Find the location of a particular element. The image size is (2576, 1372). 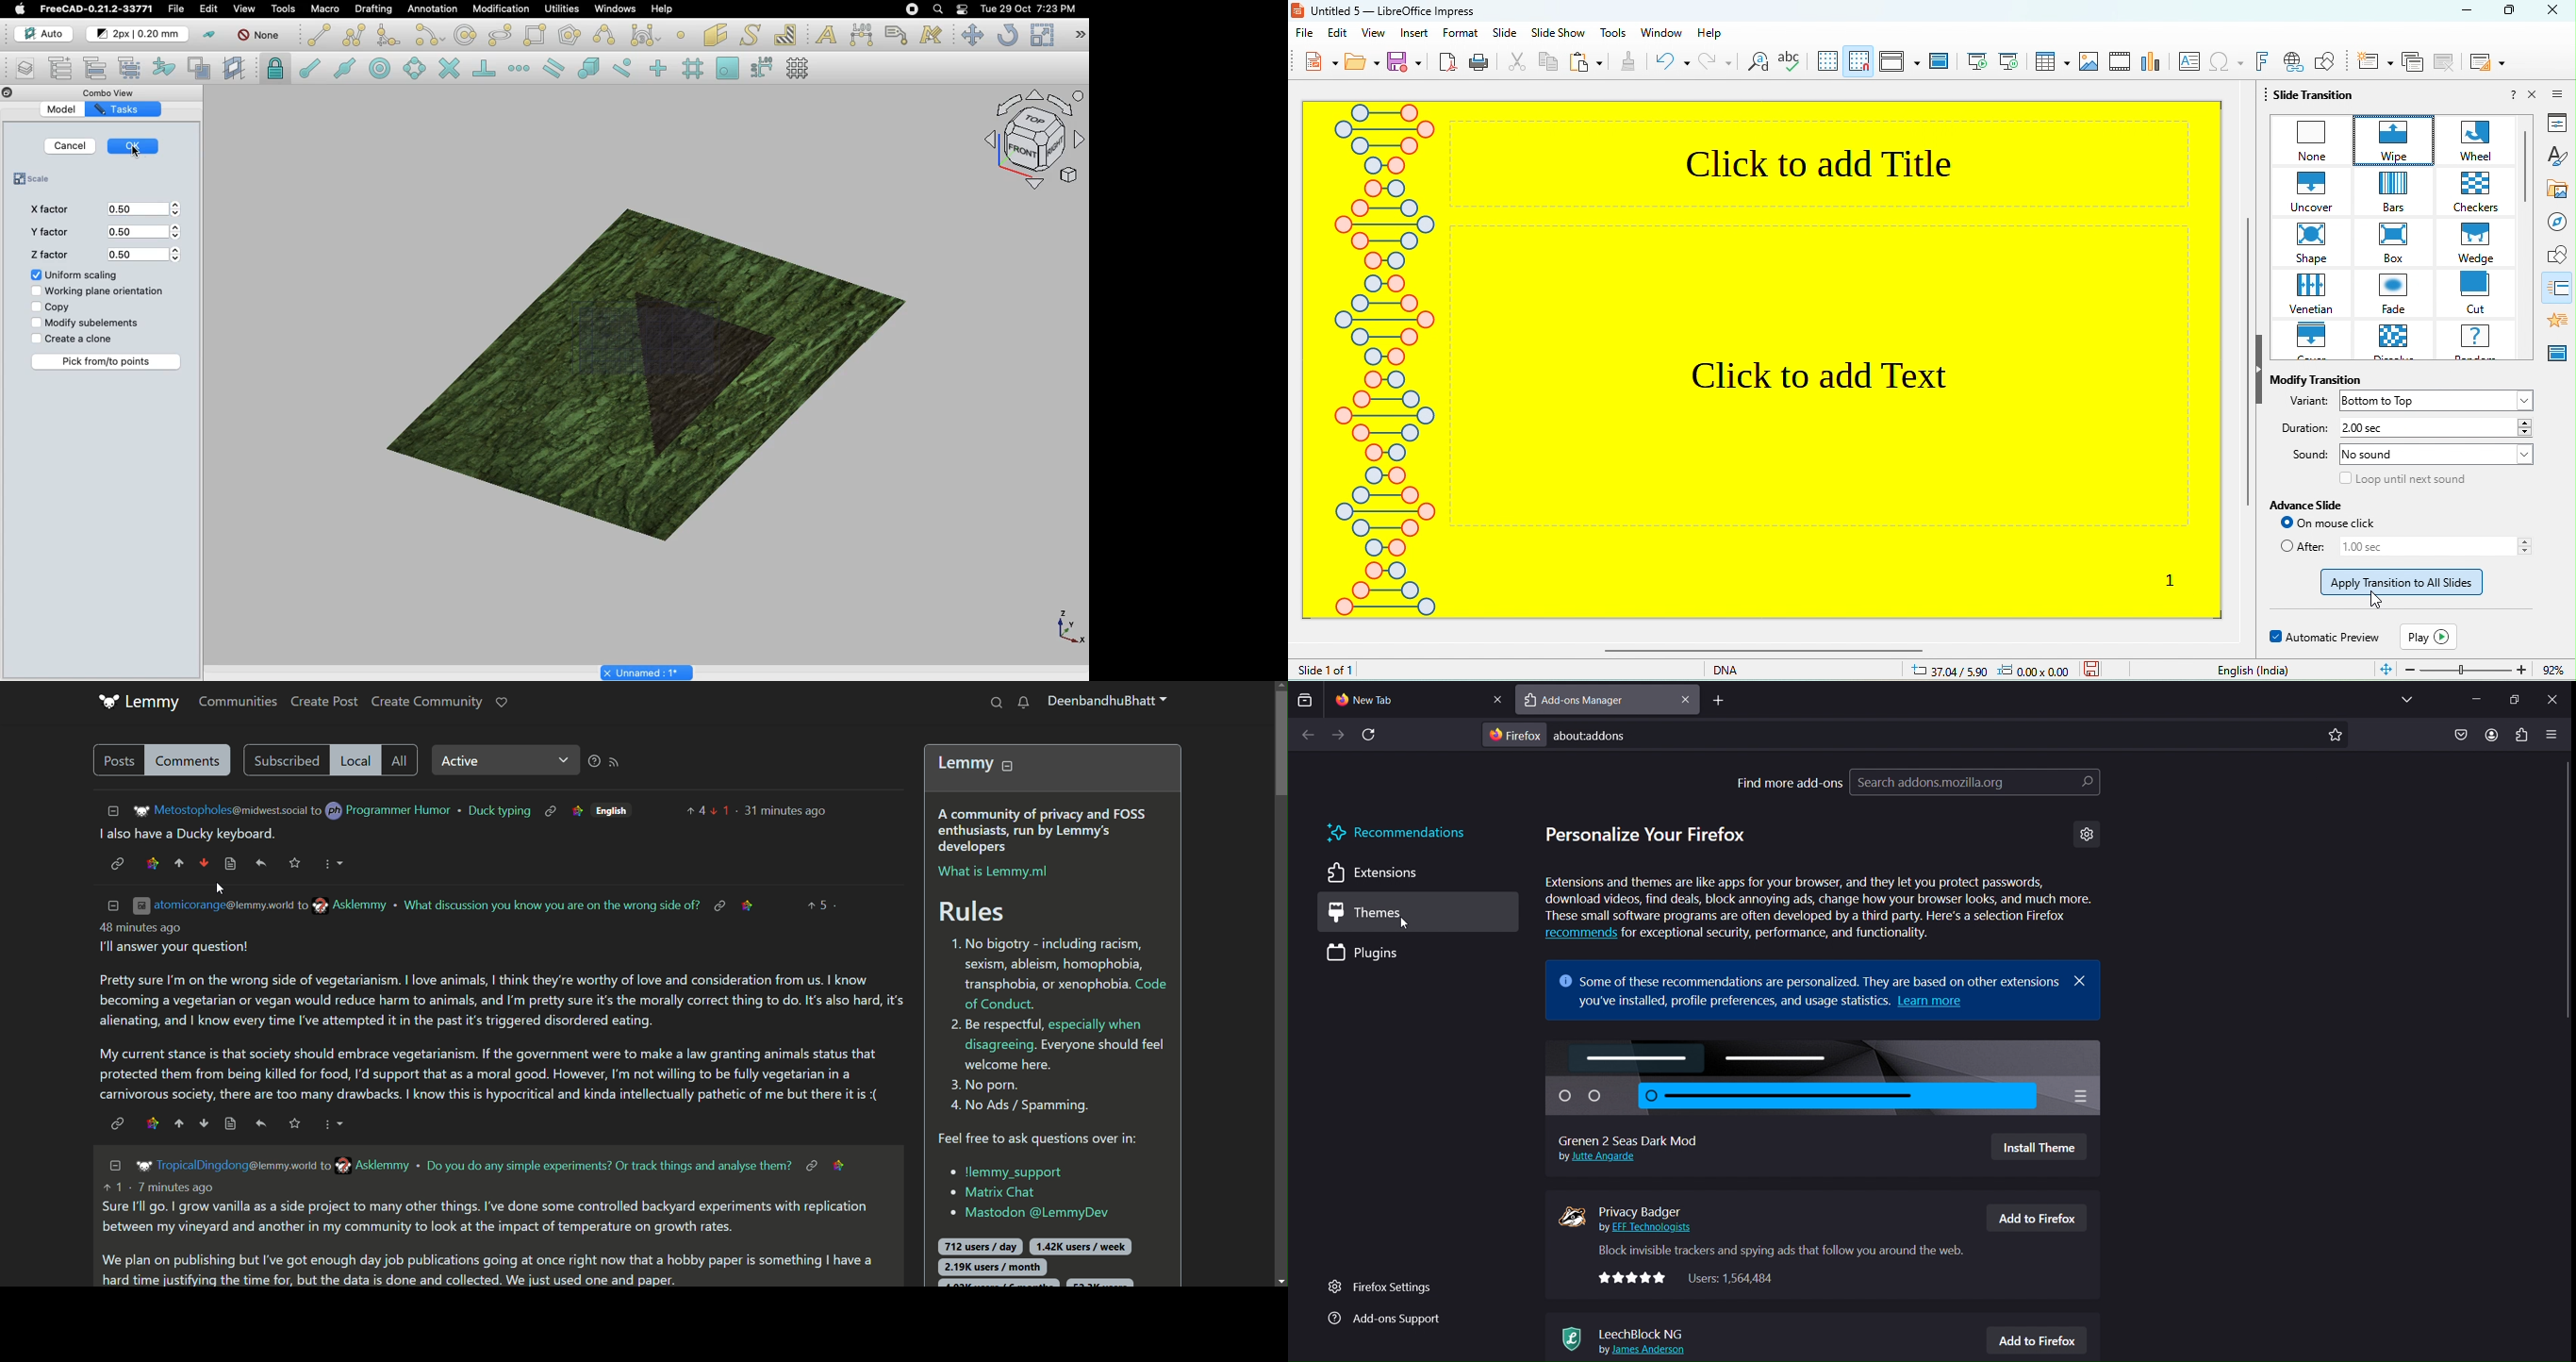

communities is located at coordinates (234, 700).